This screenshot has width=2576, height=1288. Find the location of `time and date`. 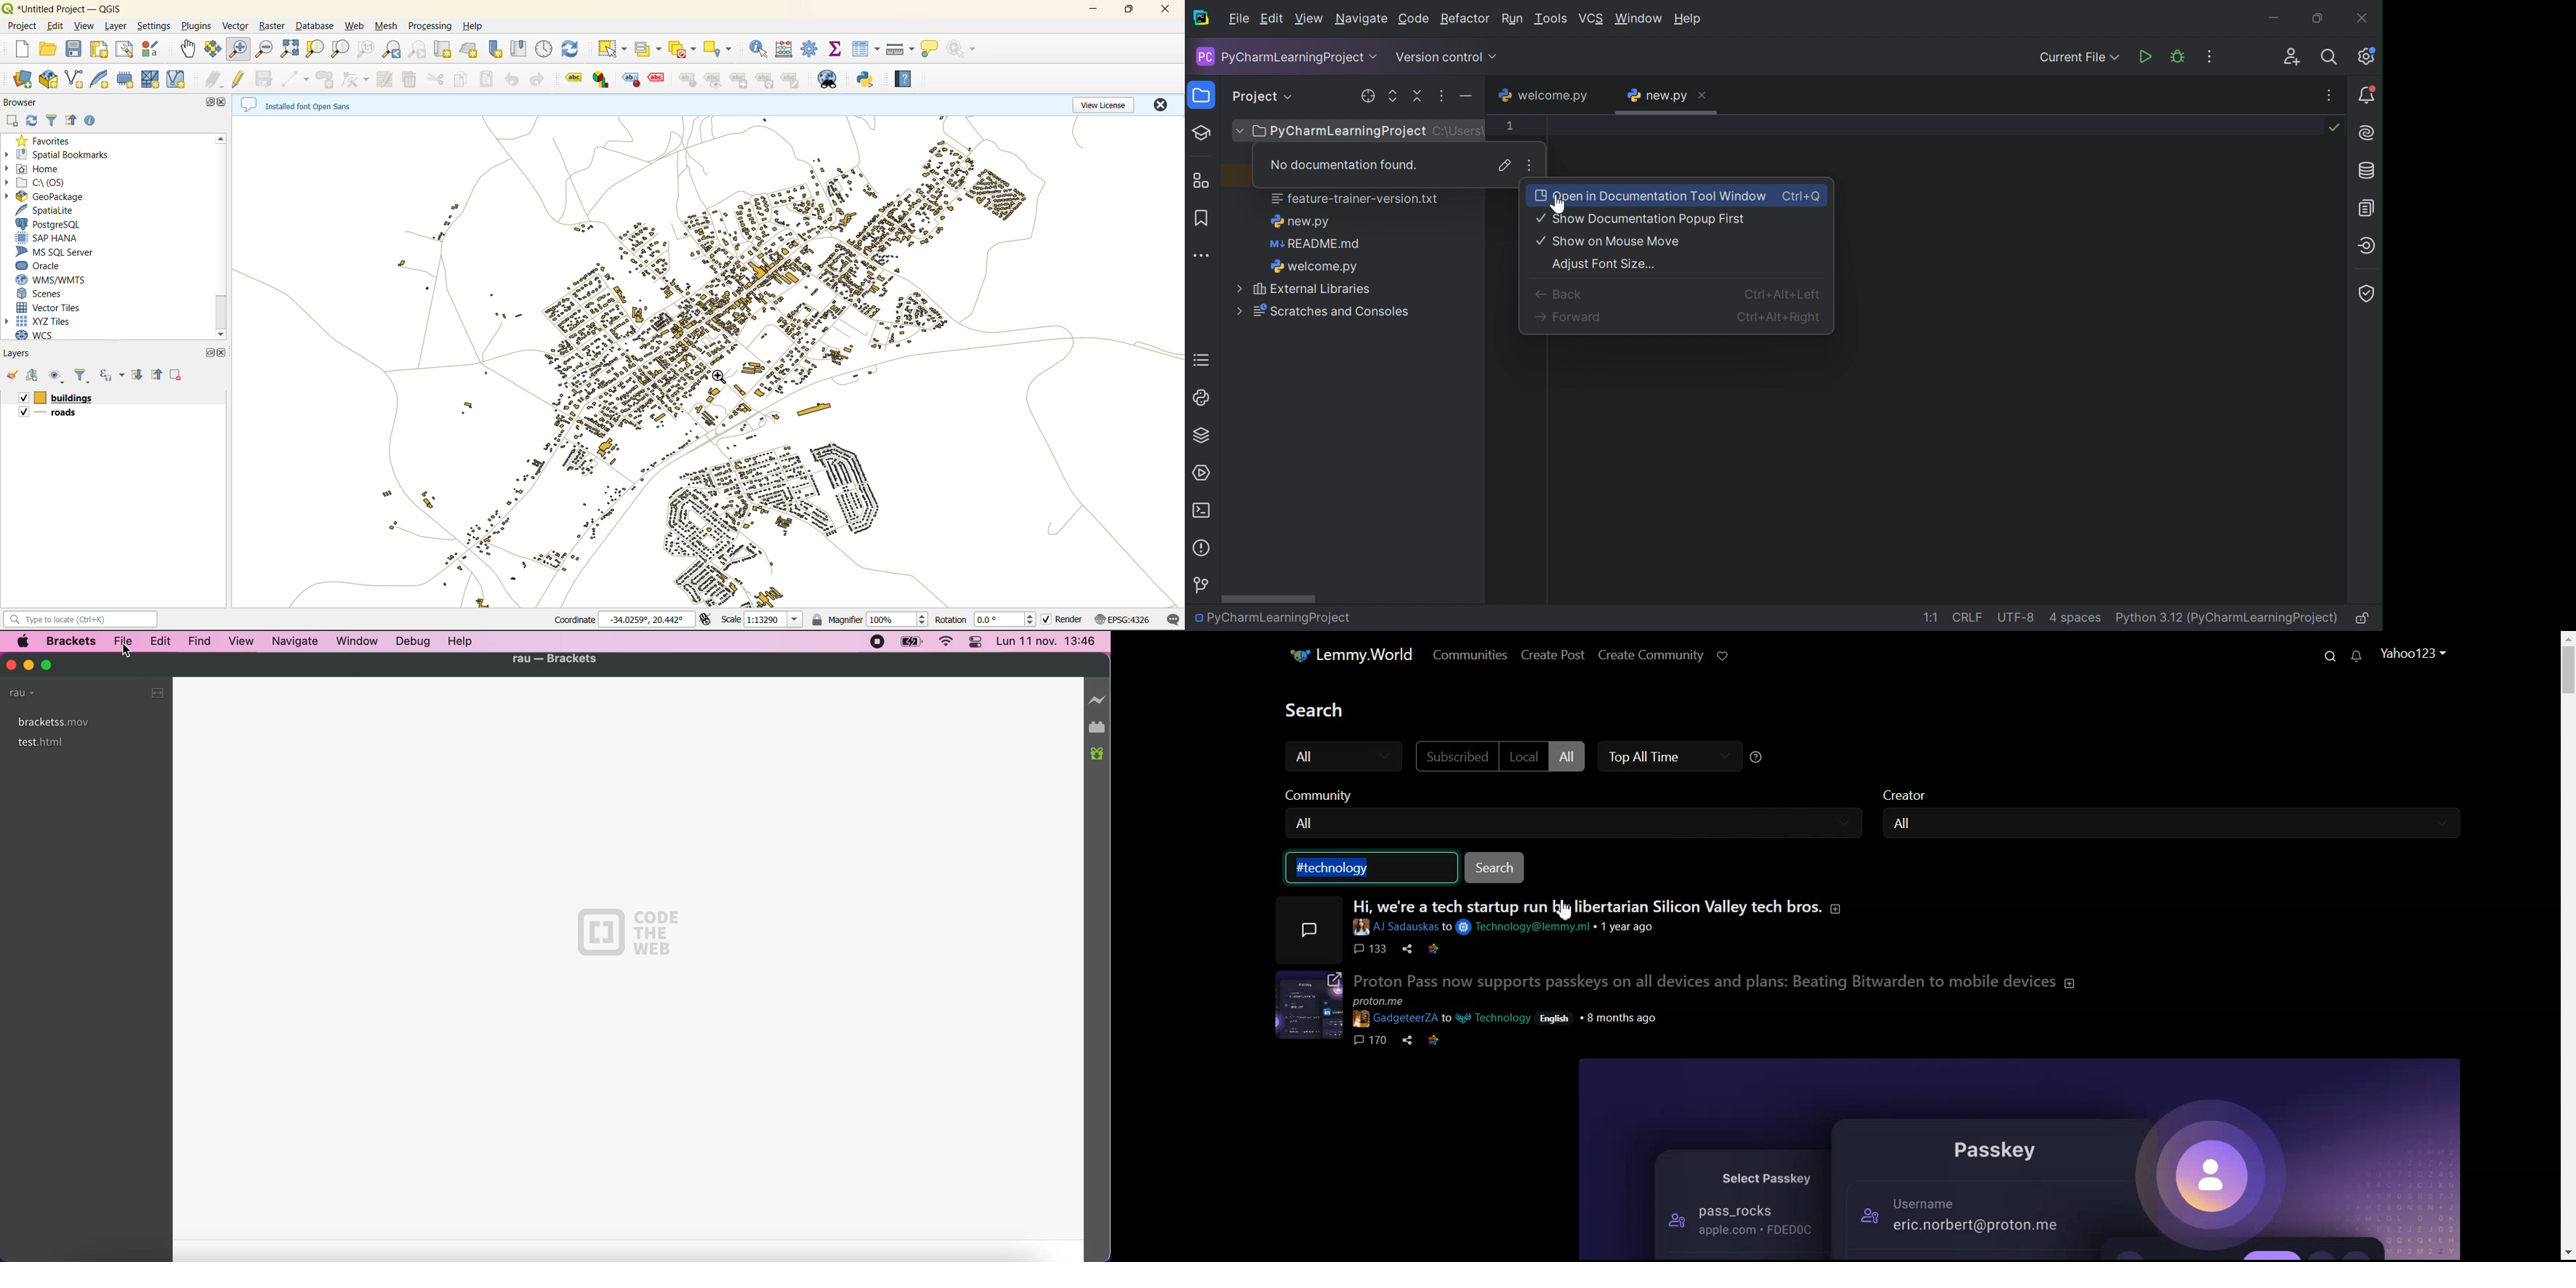

time and date is located at coordinates (1047, 643).